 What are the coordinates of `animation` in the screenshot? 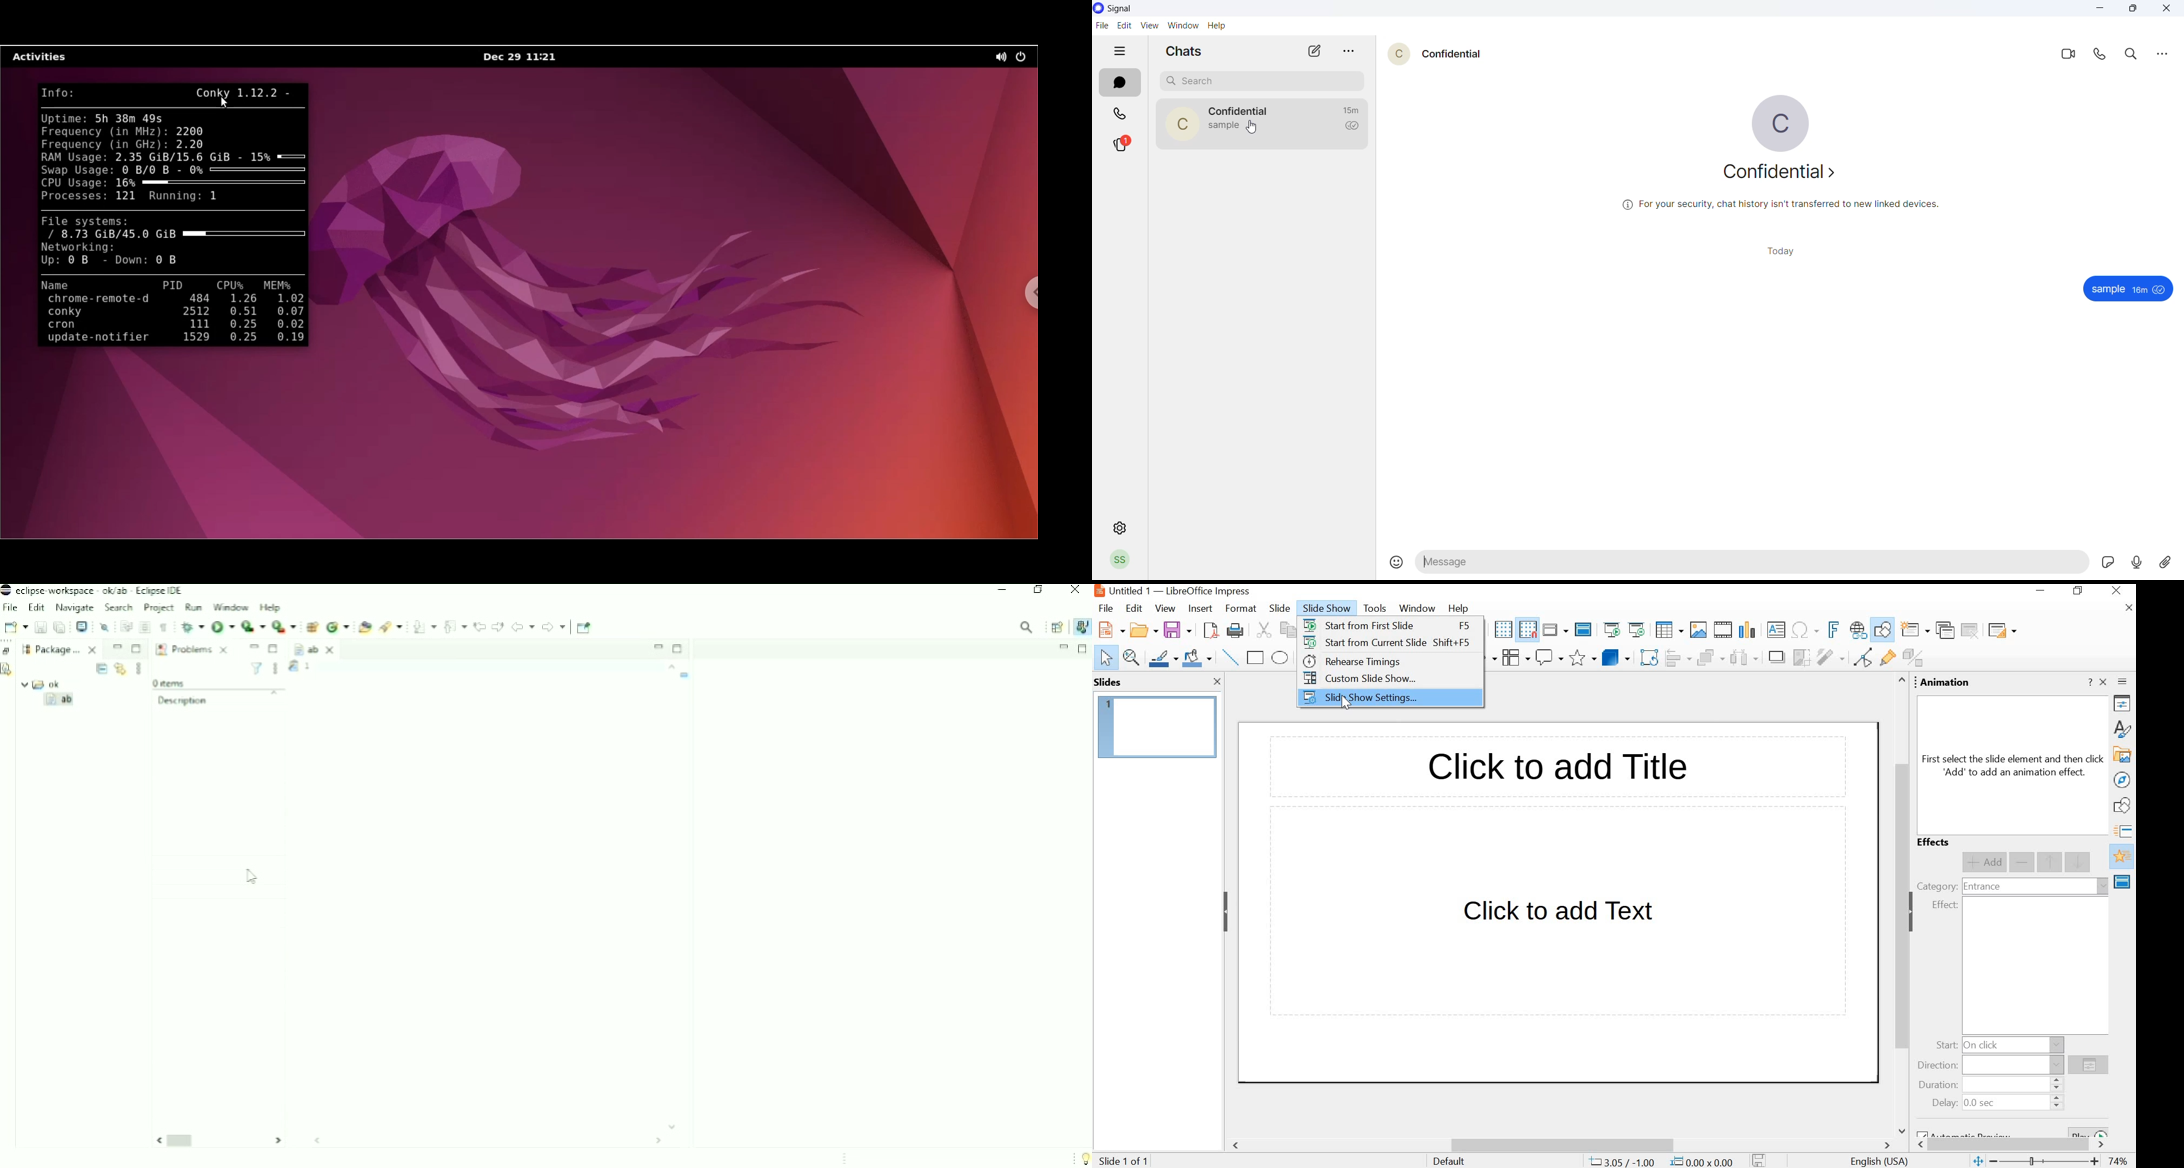 It's located at (2123, 857).